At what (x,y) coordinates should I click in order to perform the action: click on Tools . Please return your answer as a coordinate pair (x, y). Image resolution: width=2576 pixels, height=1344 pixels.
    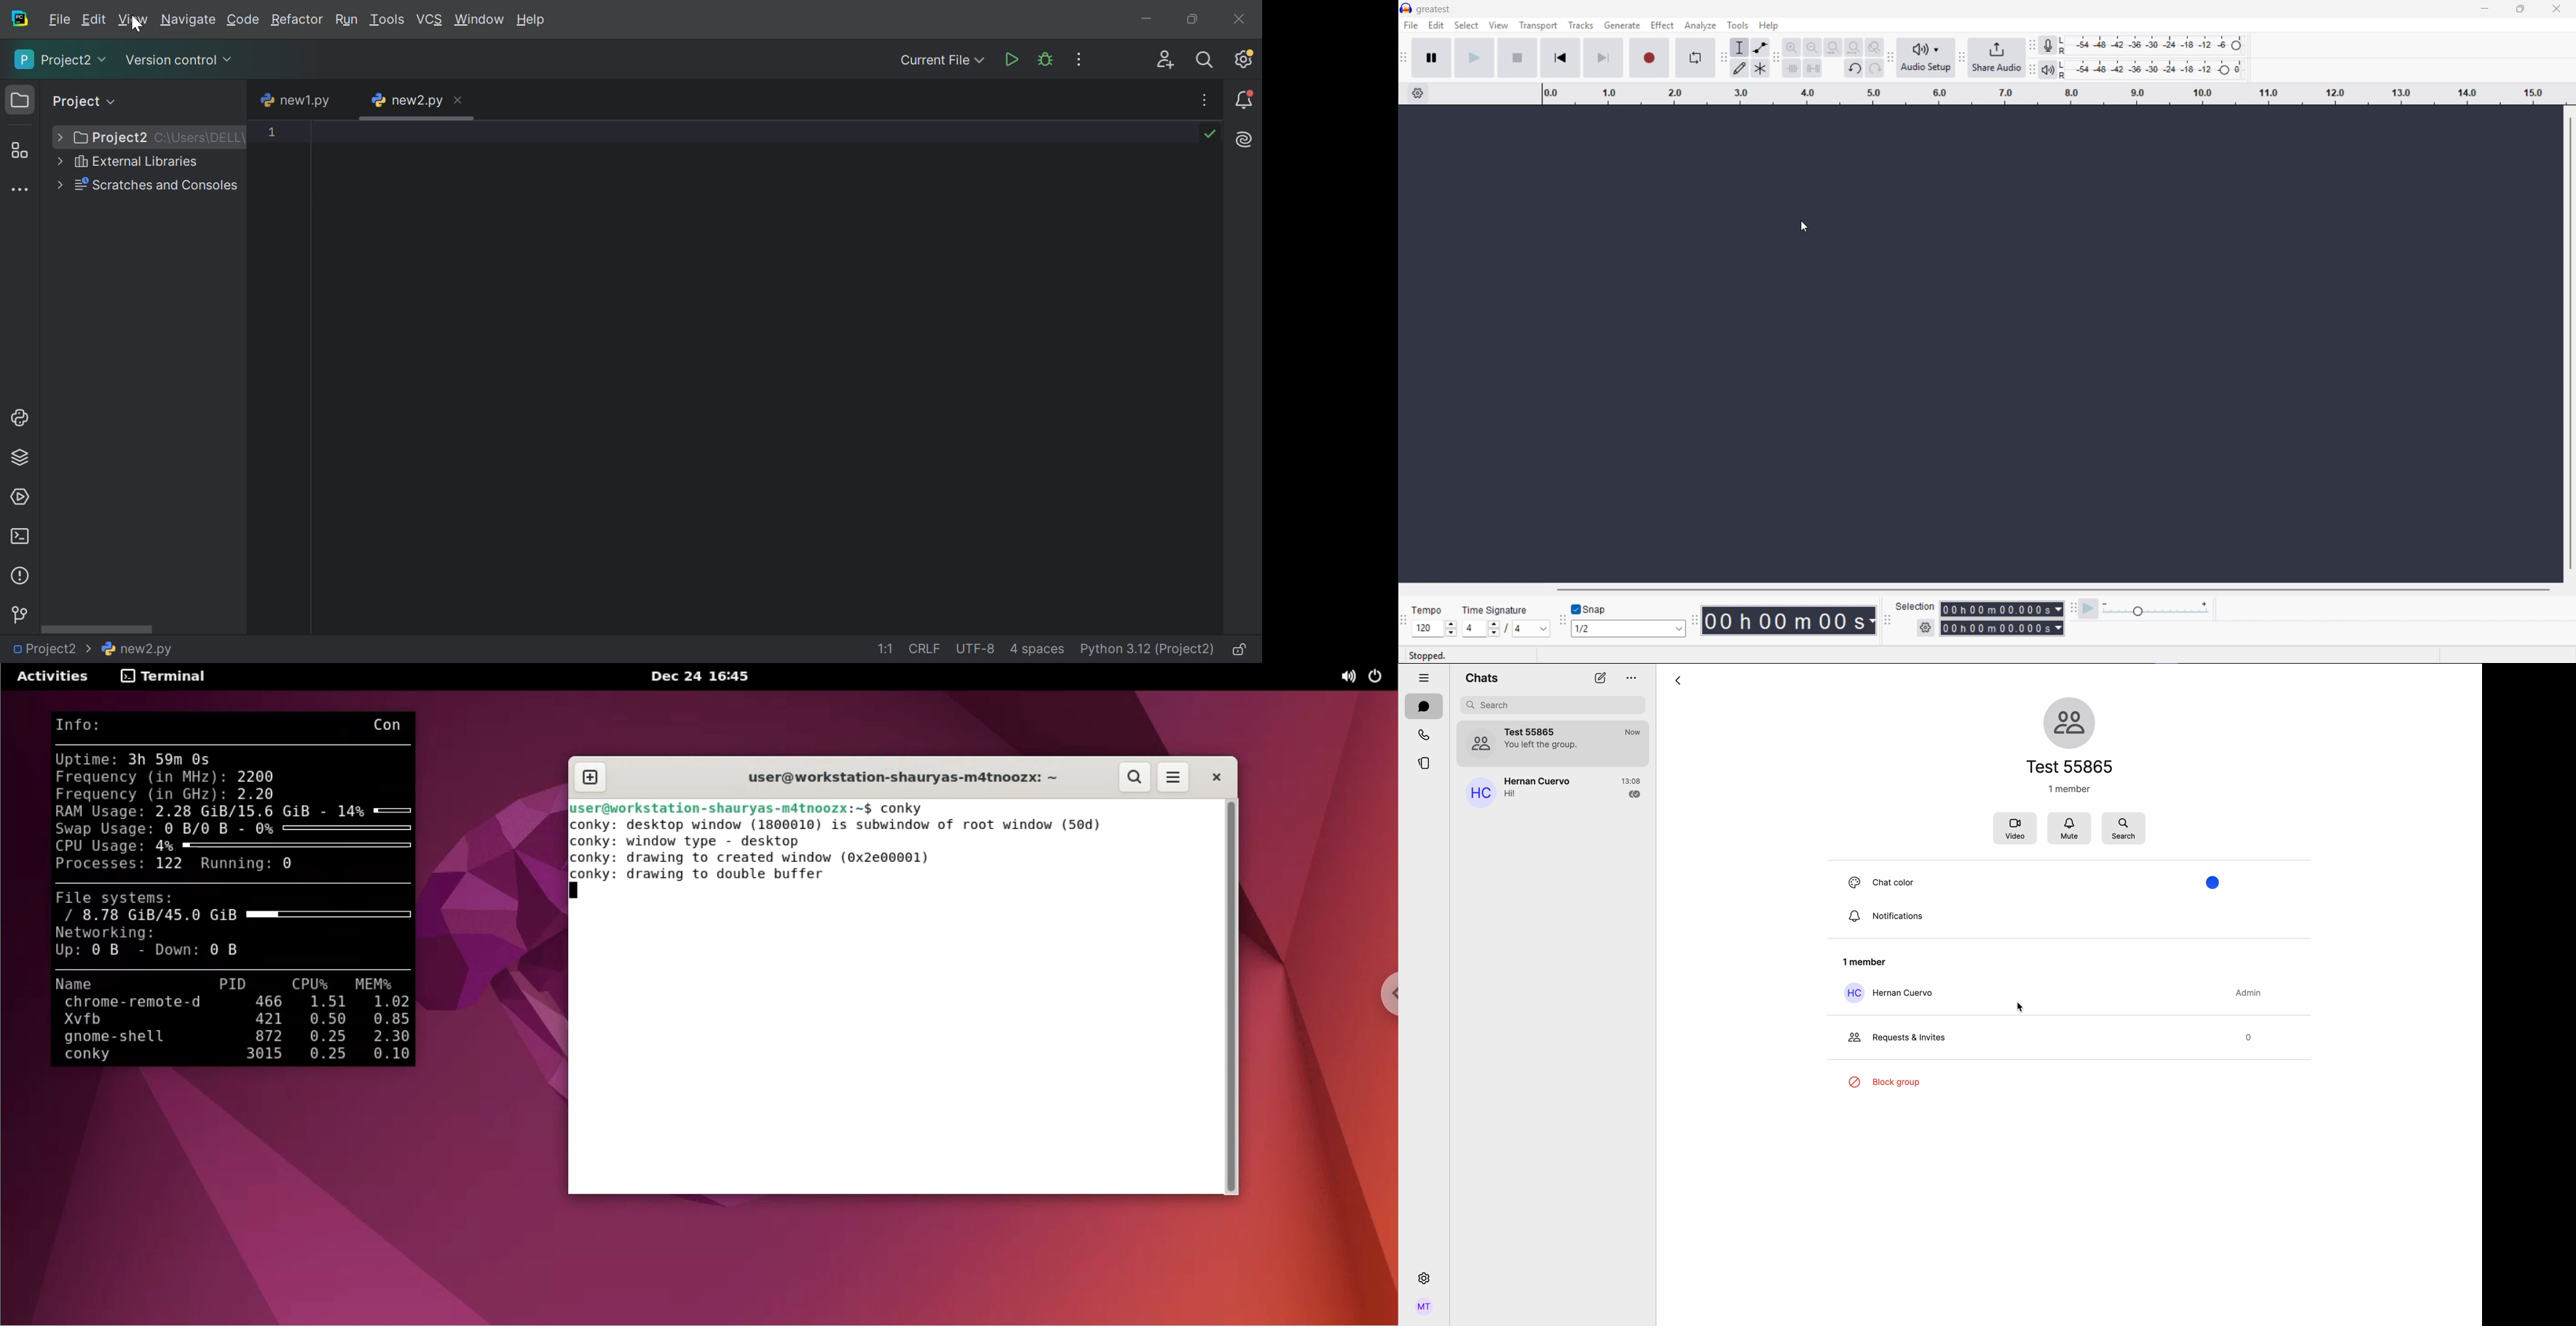
    Looking at the image, I should click on (1738, 25).